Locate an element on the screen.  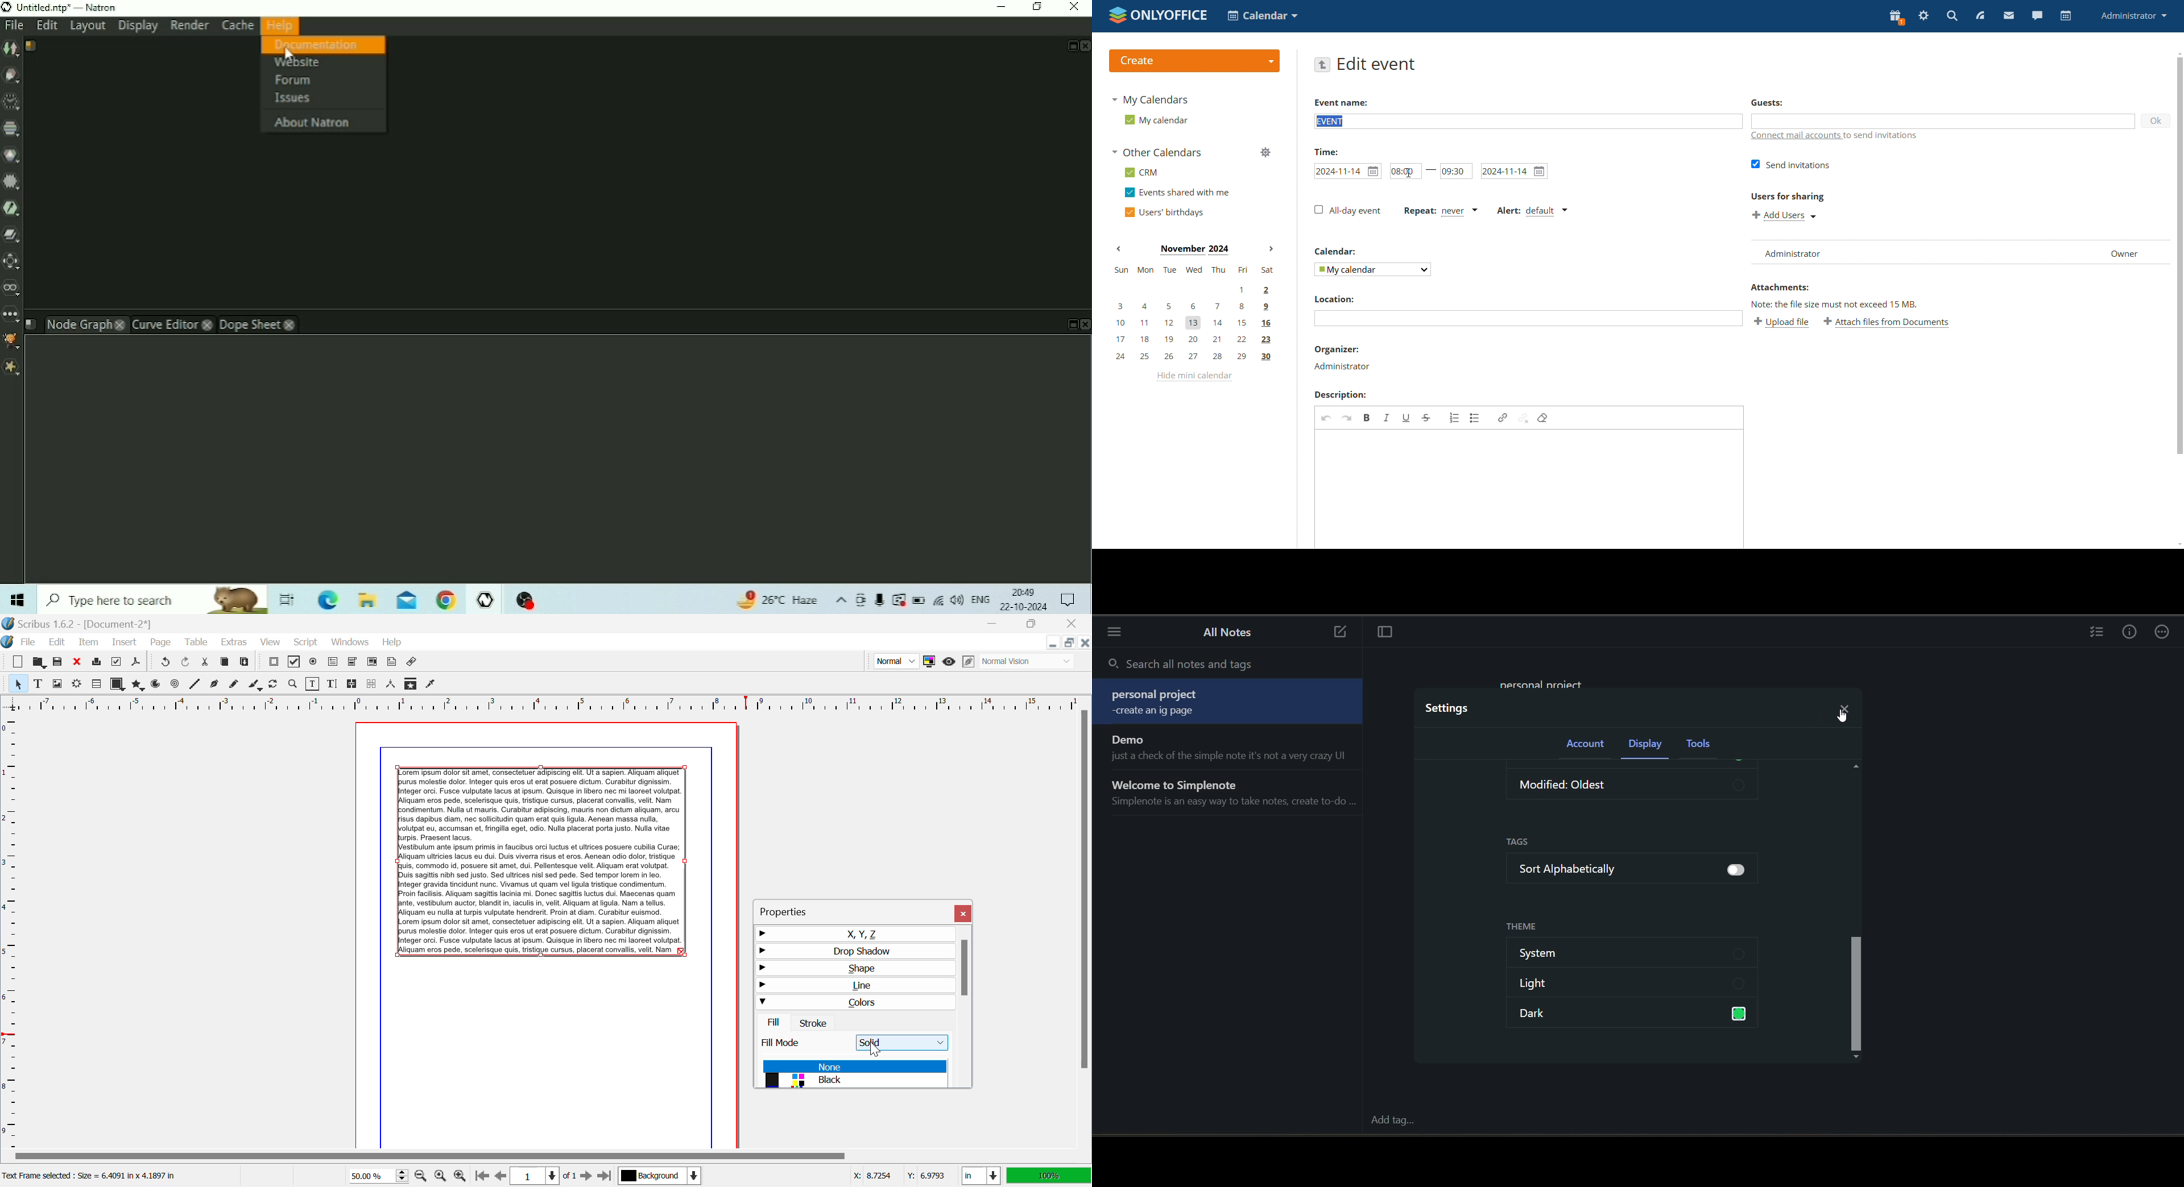
settings is located at coordinates (1450, 711).